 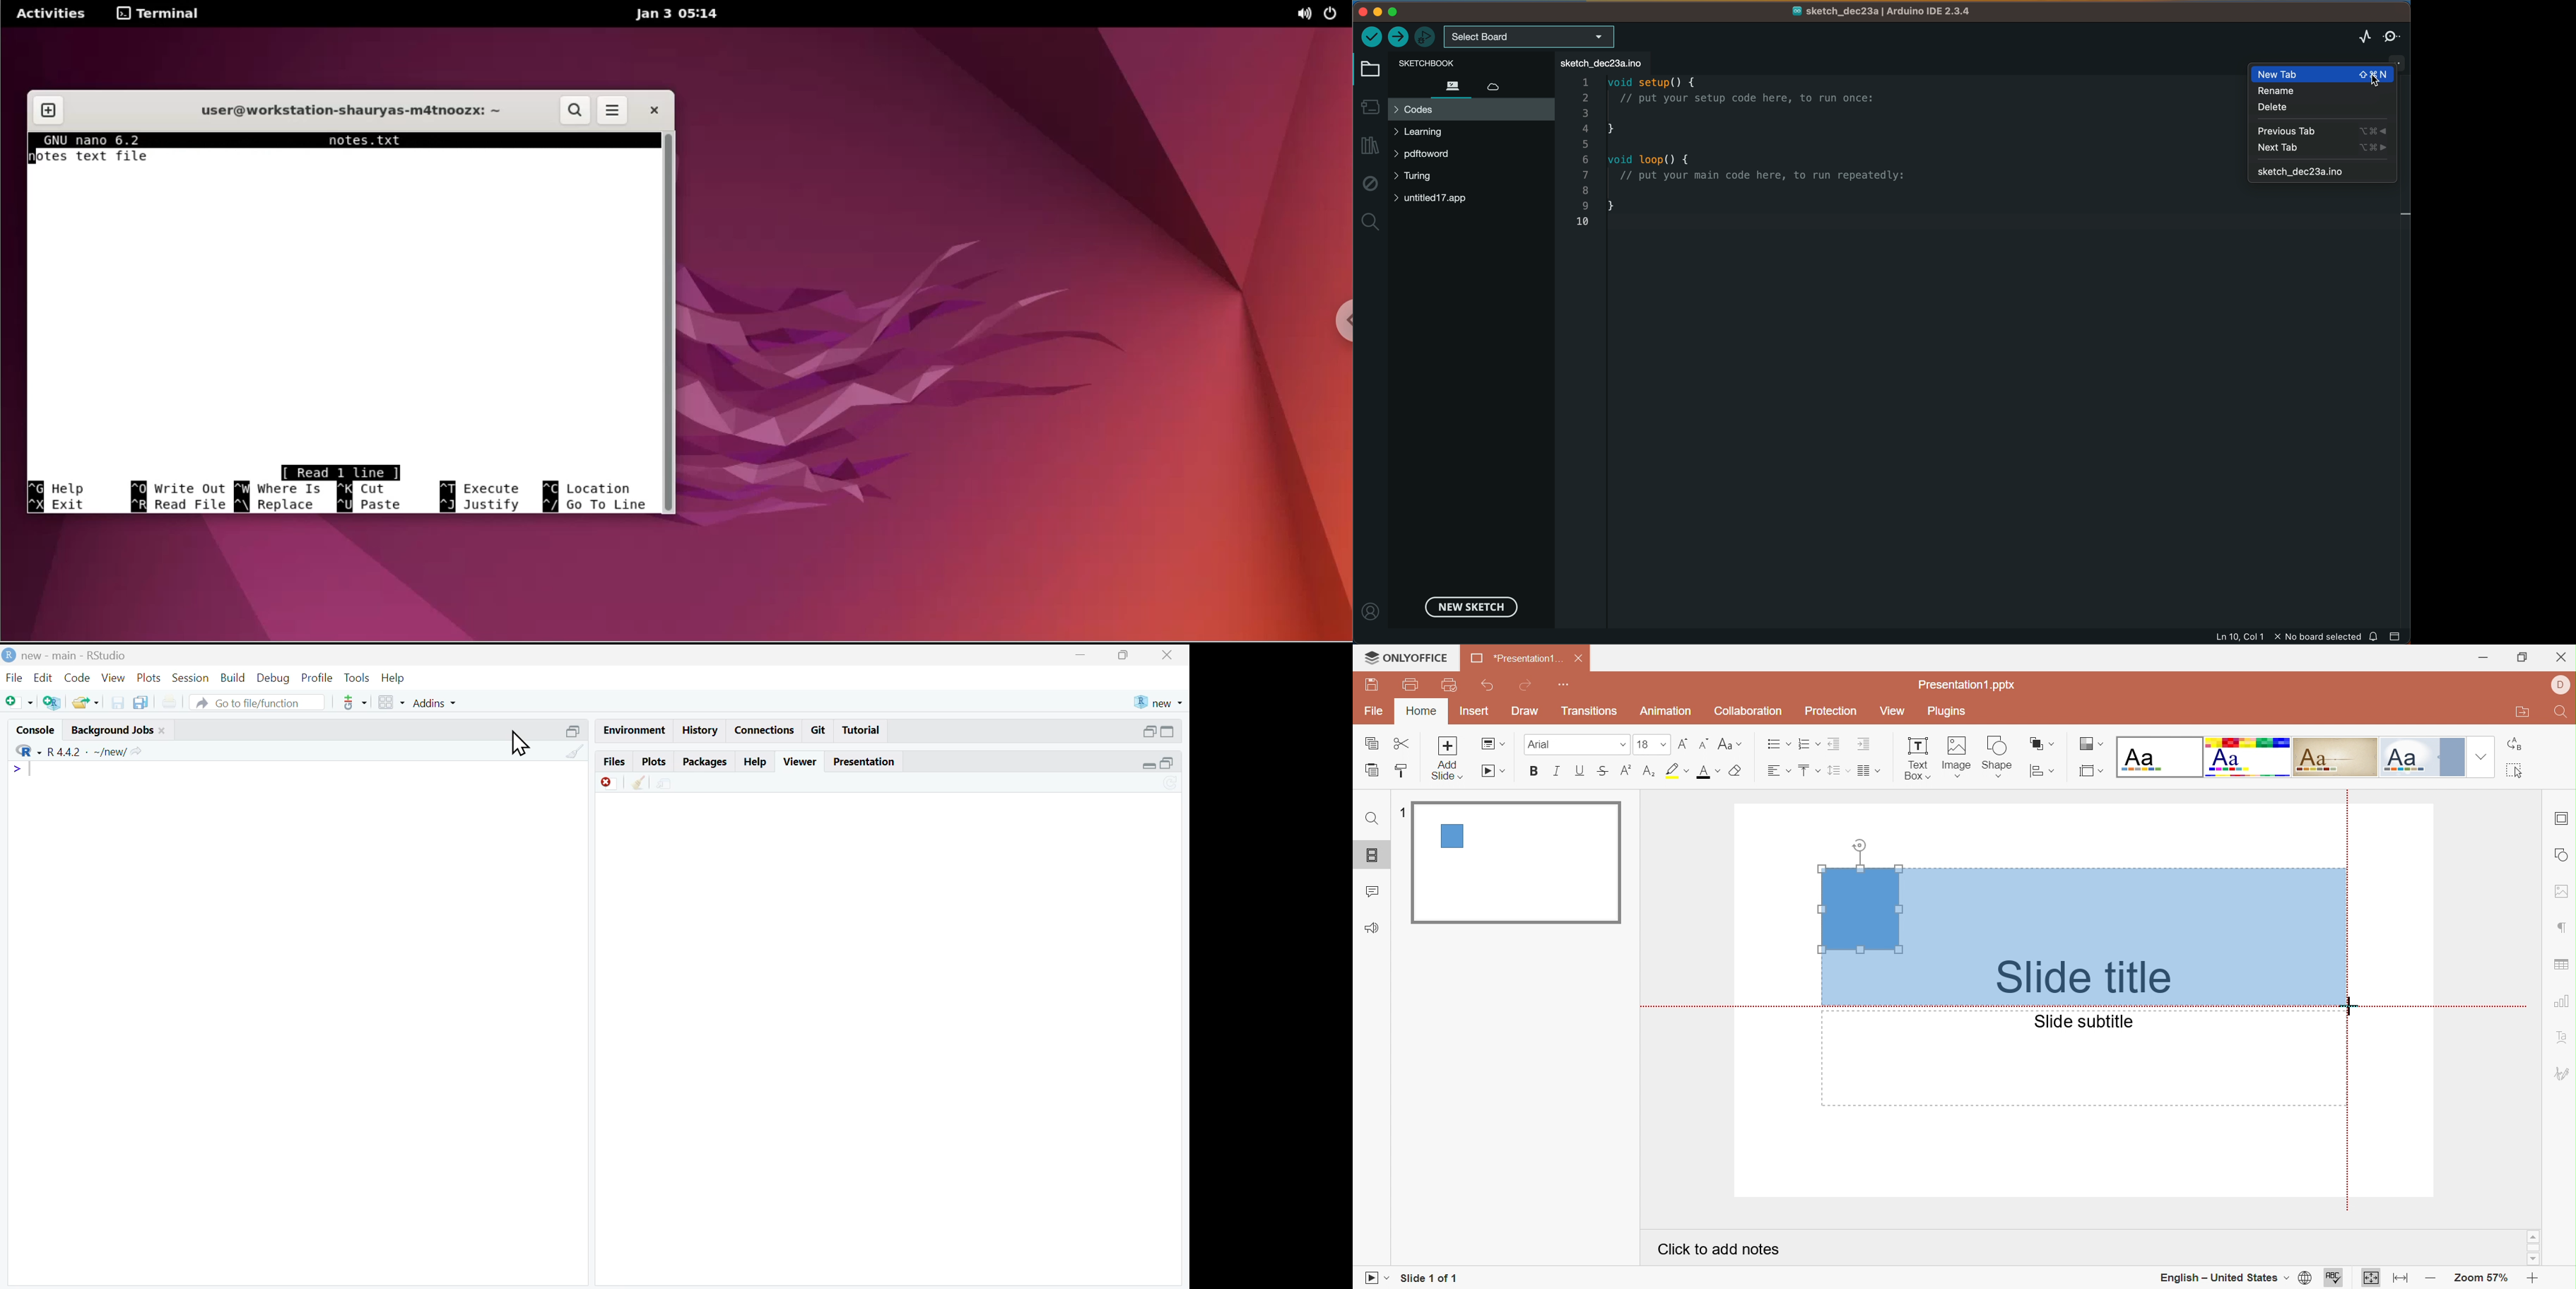 I want to click on code, so click(x=77, y=678).